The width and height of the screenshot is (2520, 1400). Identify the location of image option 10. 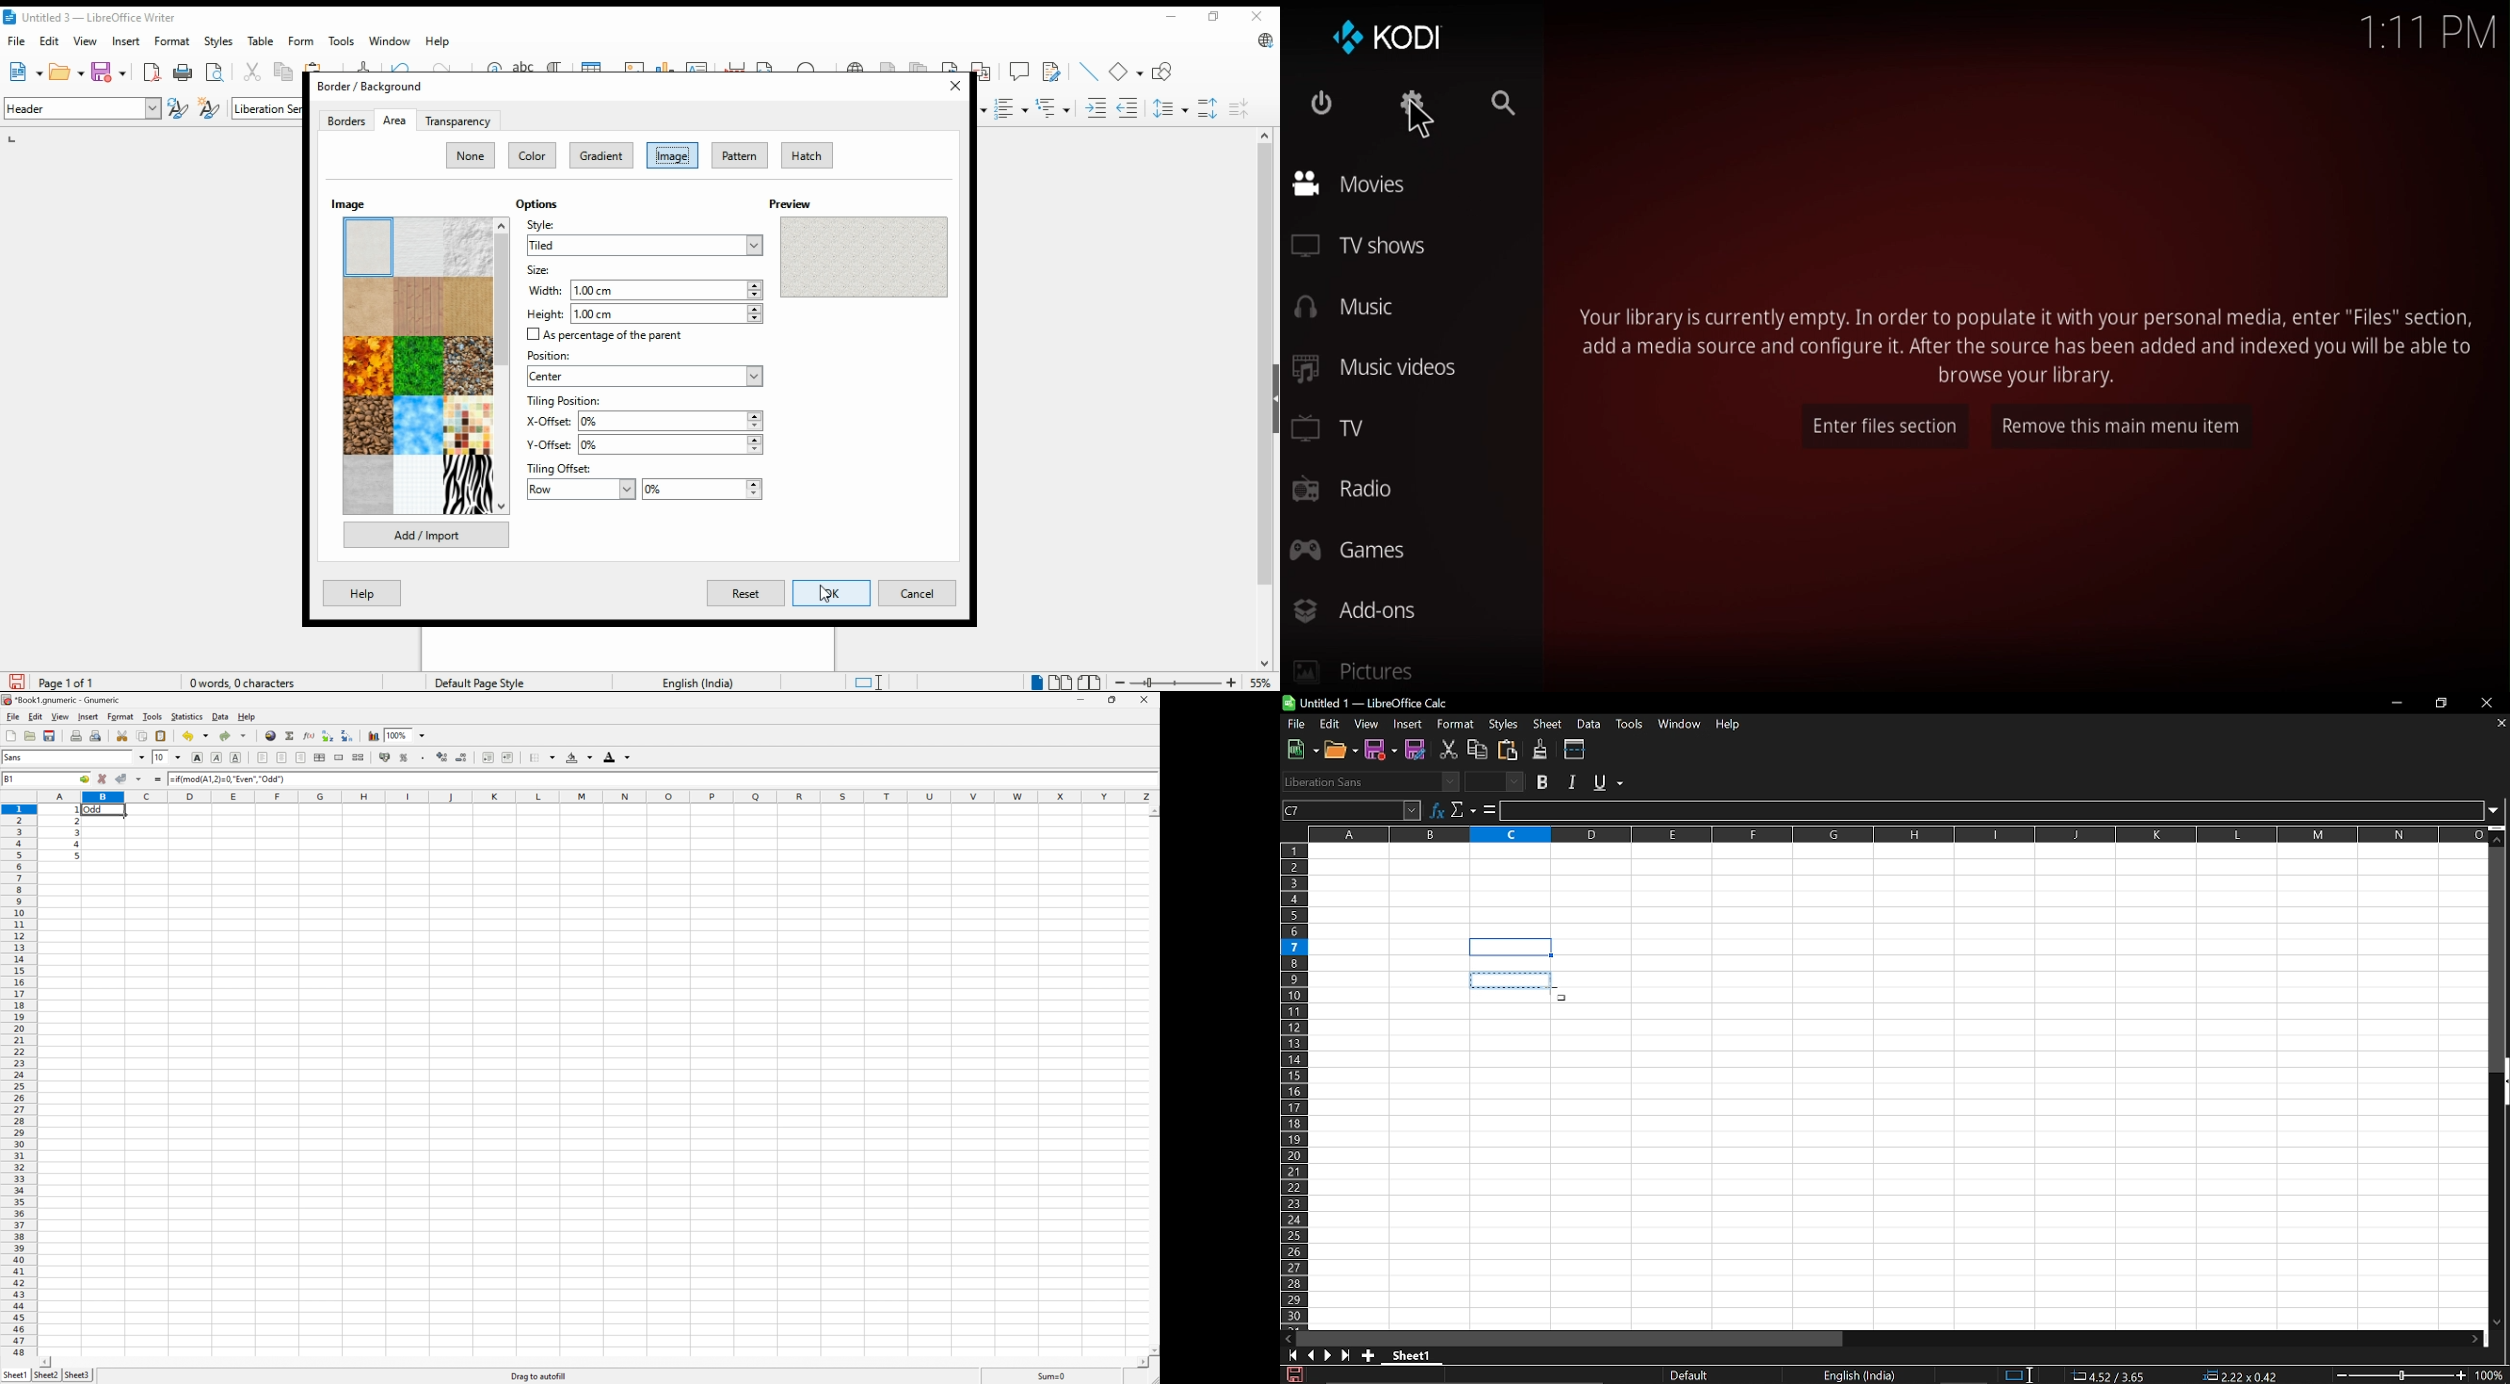
(368, 426).